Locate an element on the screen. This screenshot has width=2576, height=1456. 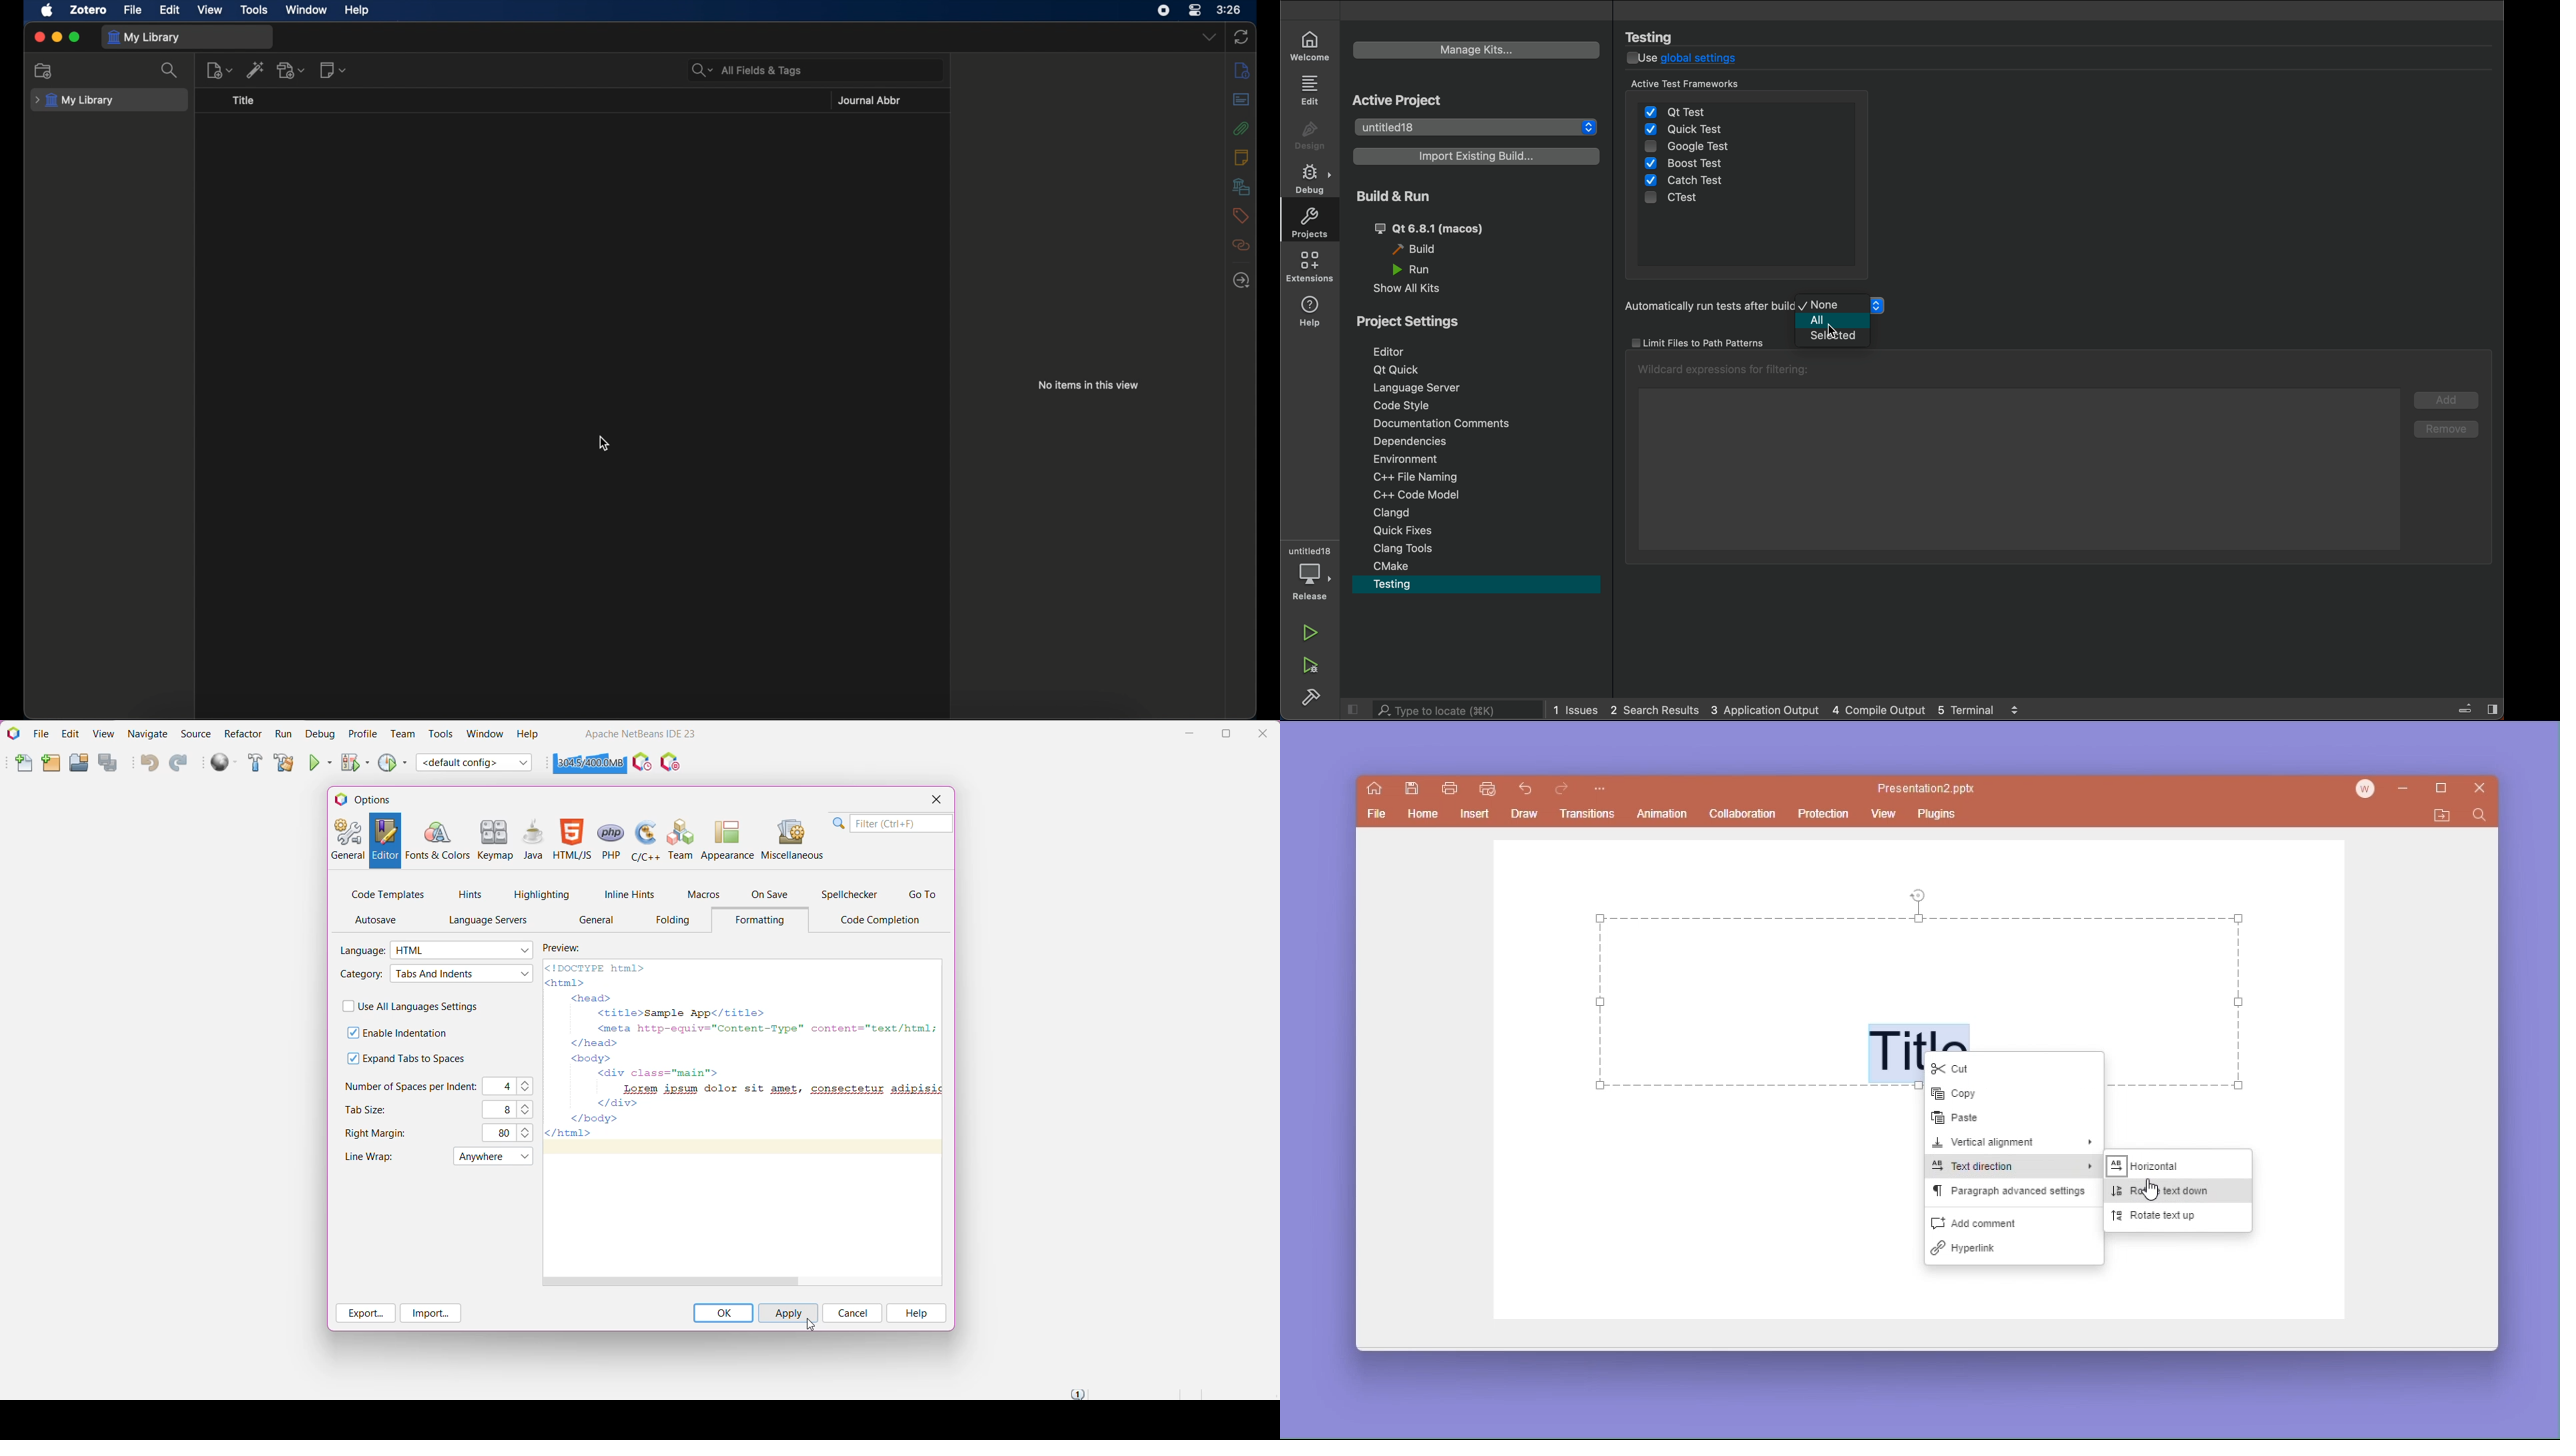
Boost test is located at coordinates (1690, 163).